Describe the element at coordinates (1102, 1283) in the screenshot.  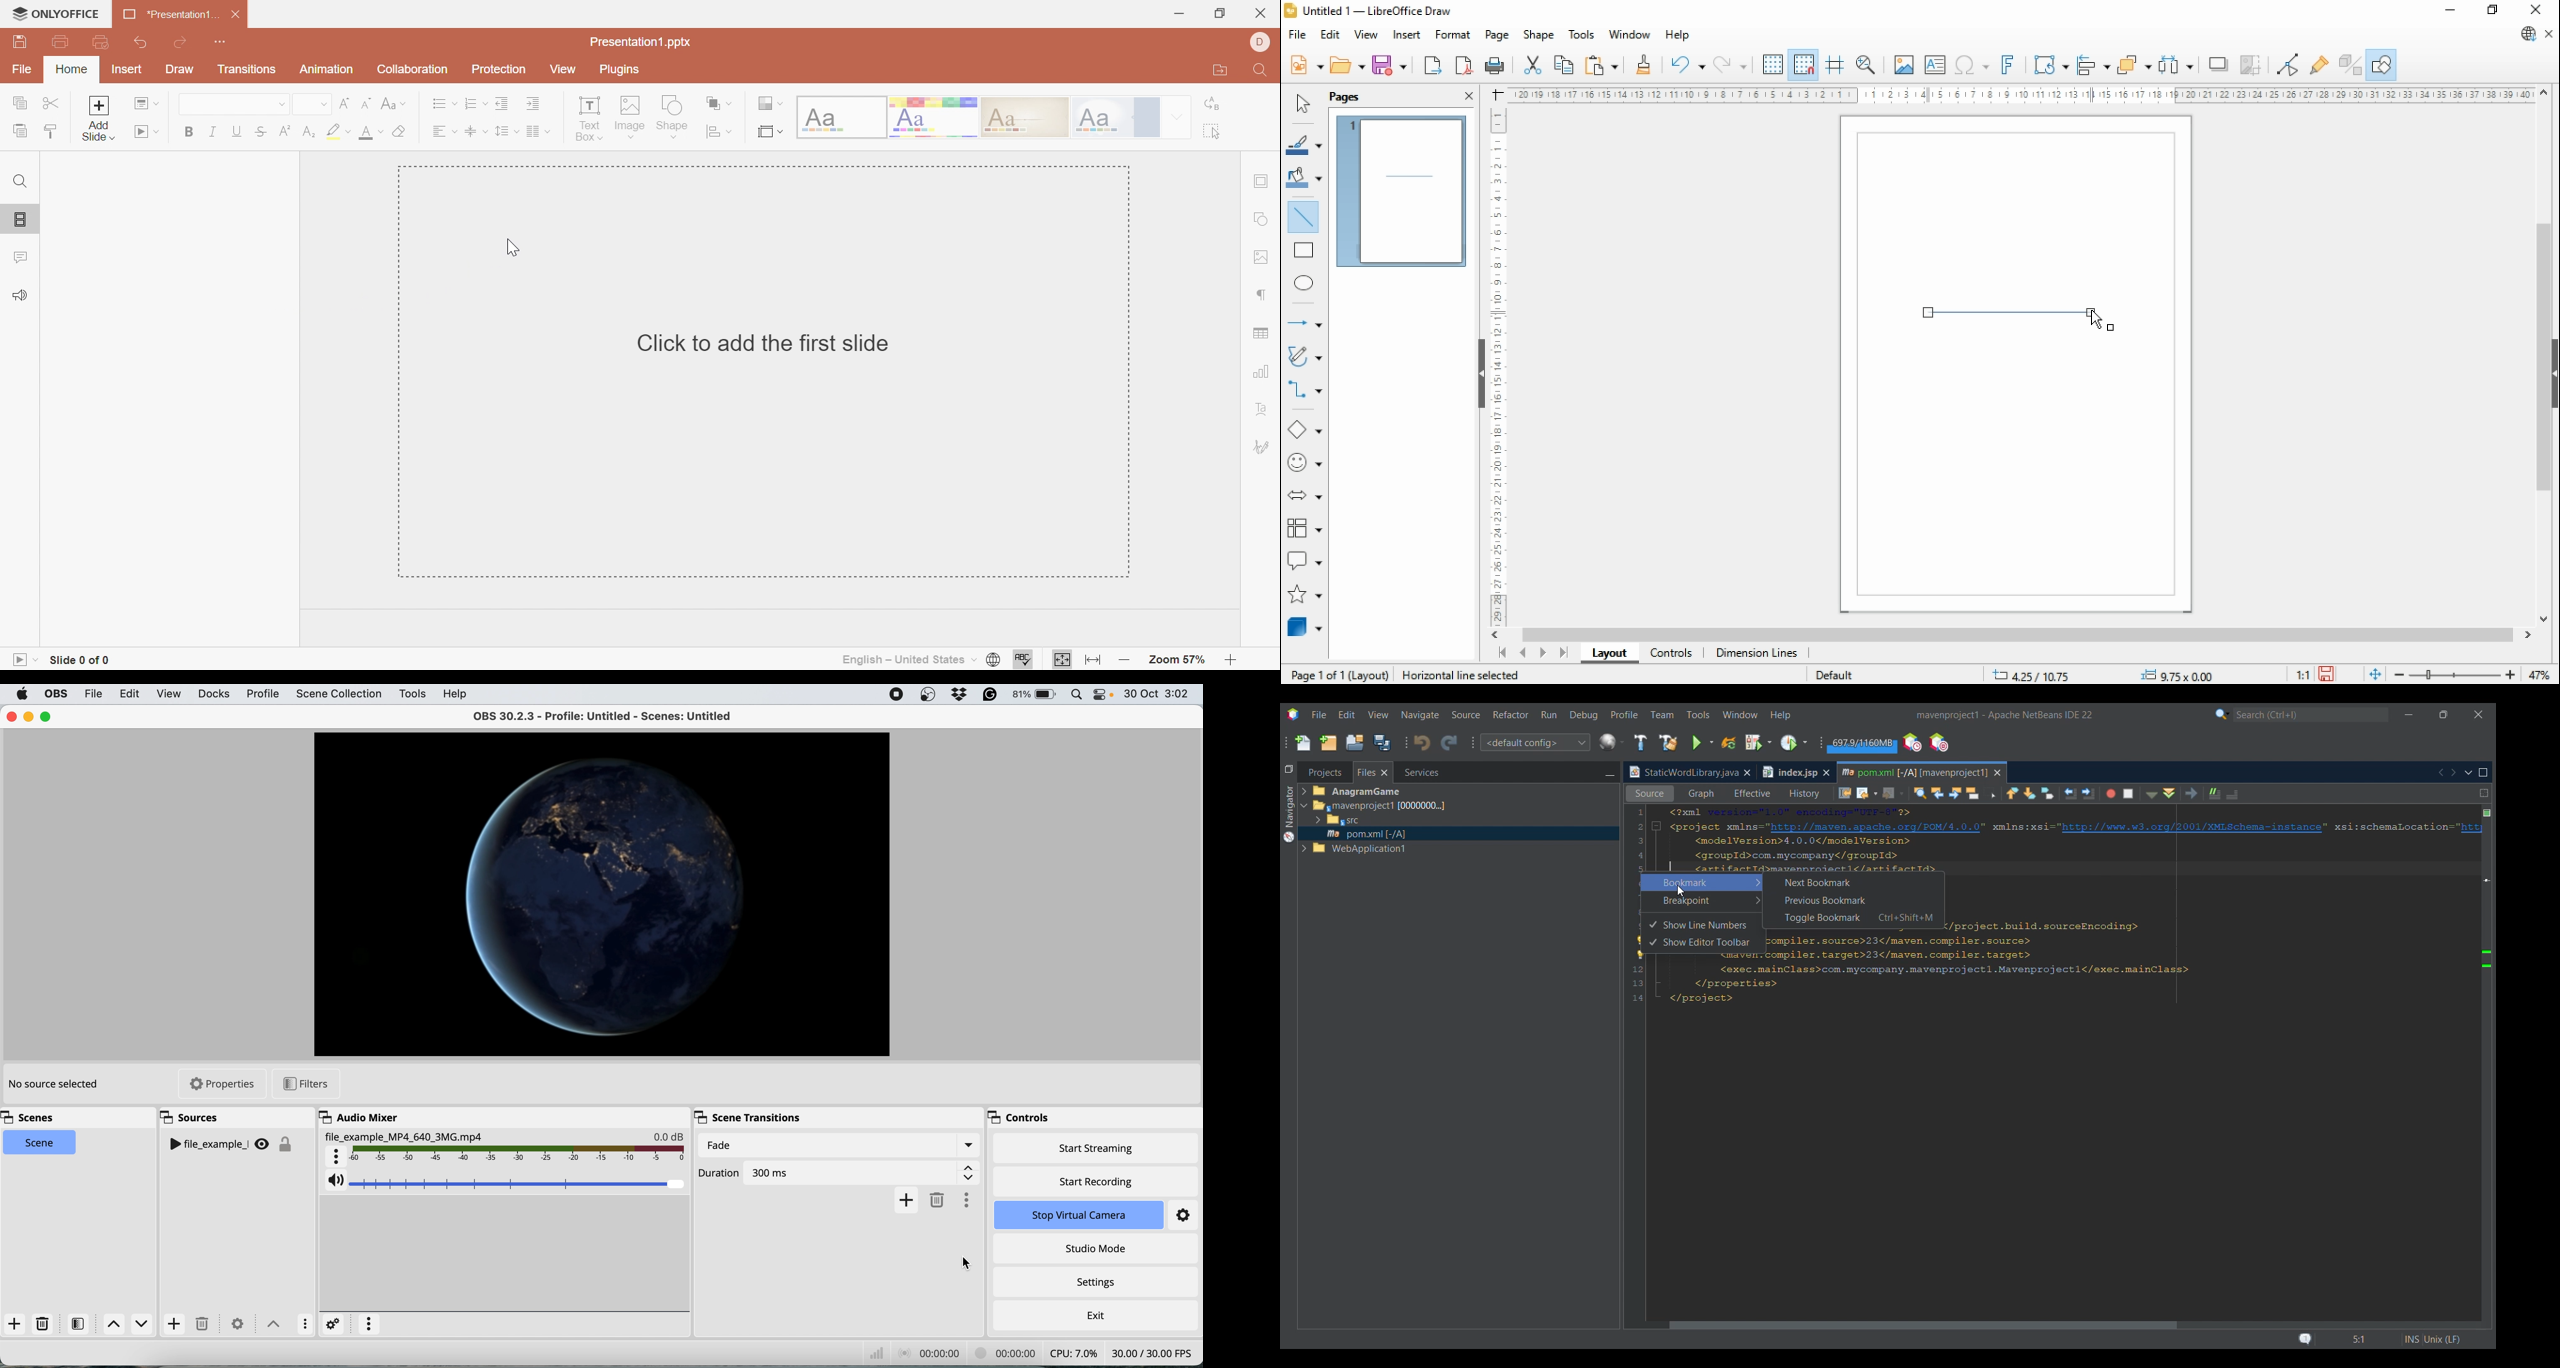
I see `settings` at that location.